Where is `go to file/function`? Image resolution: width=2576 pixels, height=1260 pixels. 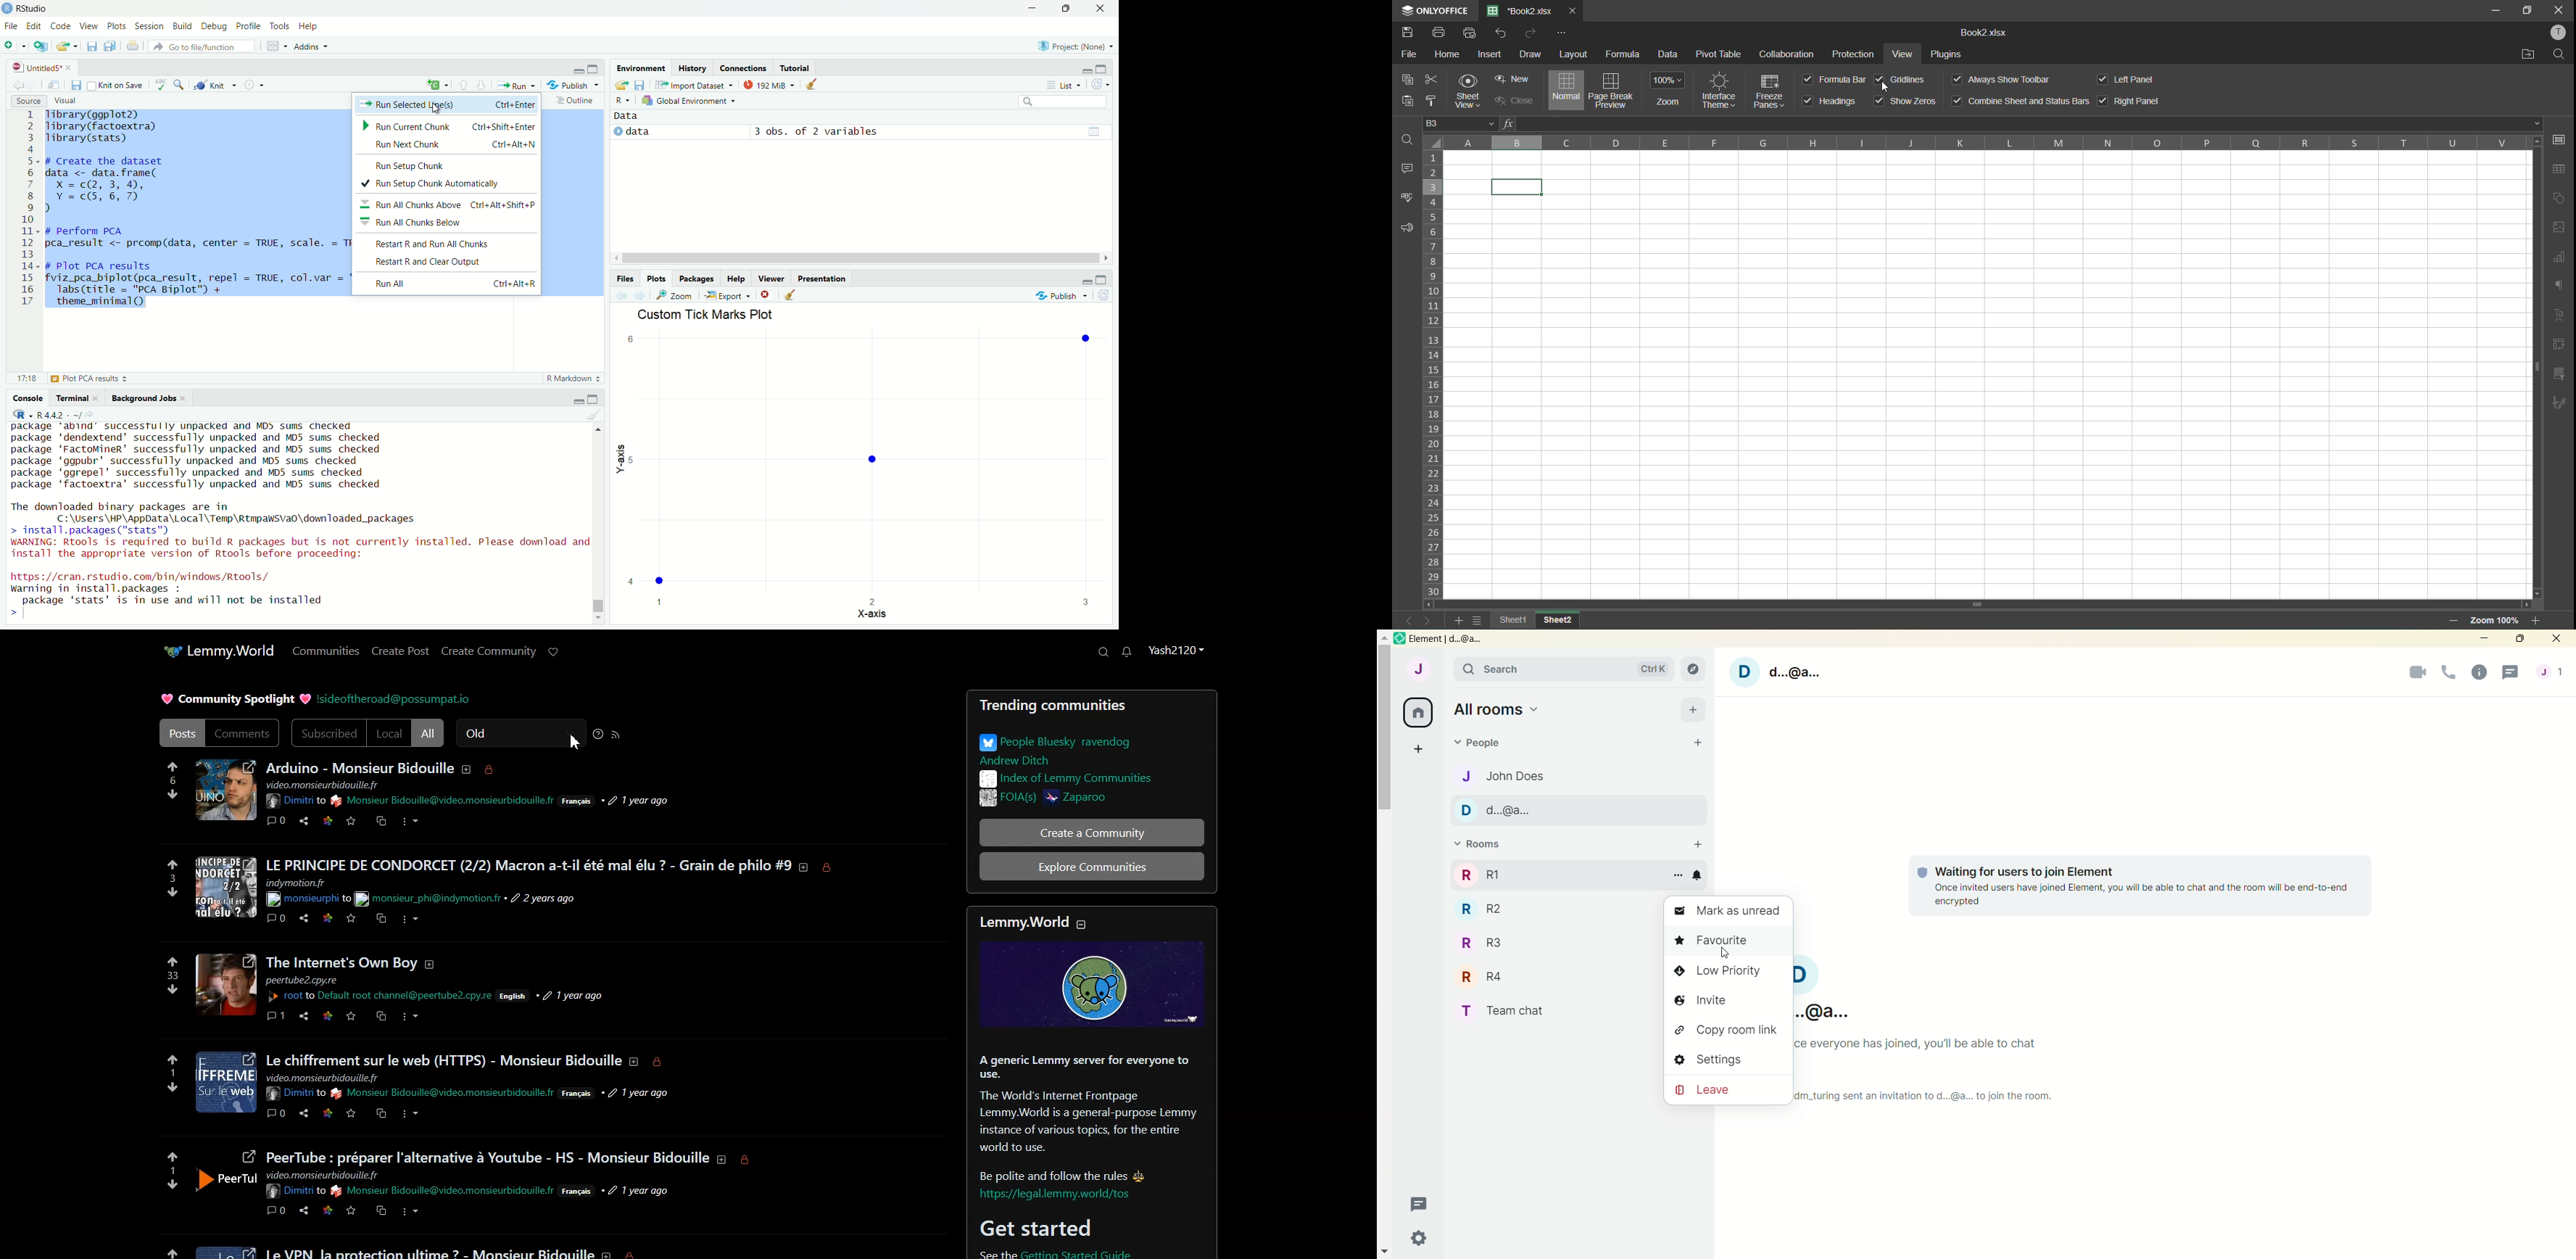 go to file/function is located at coordinates (203, 46).